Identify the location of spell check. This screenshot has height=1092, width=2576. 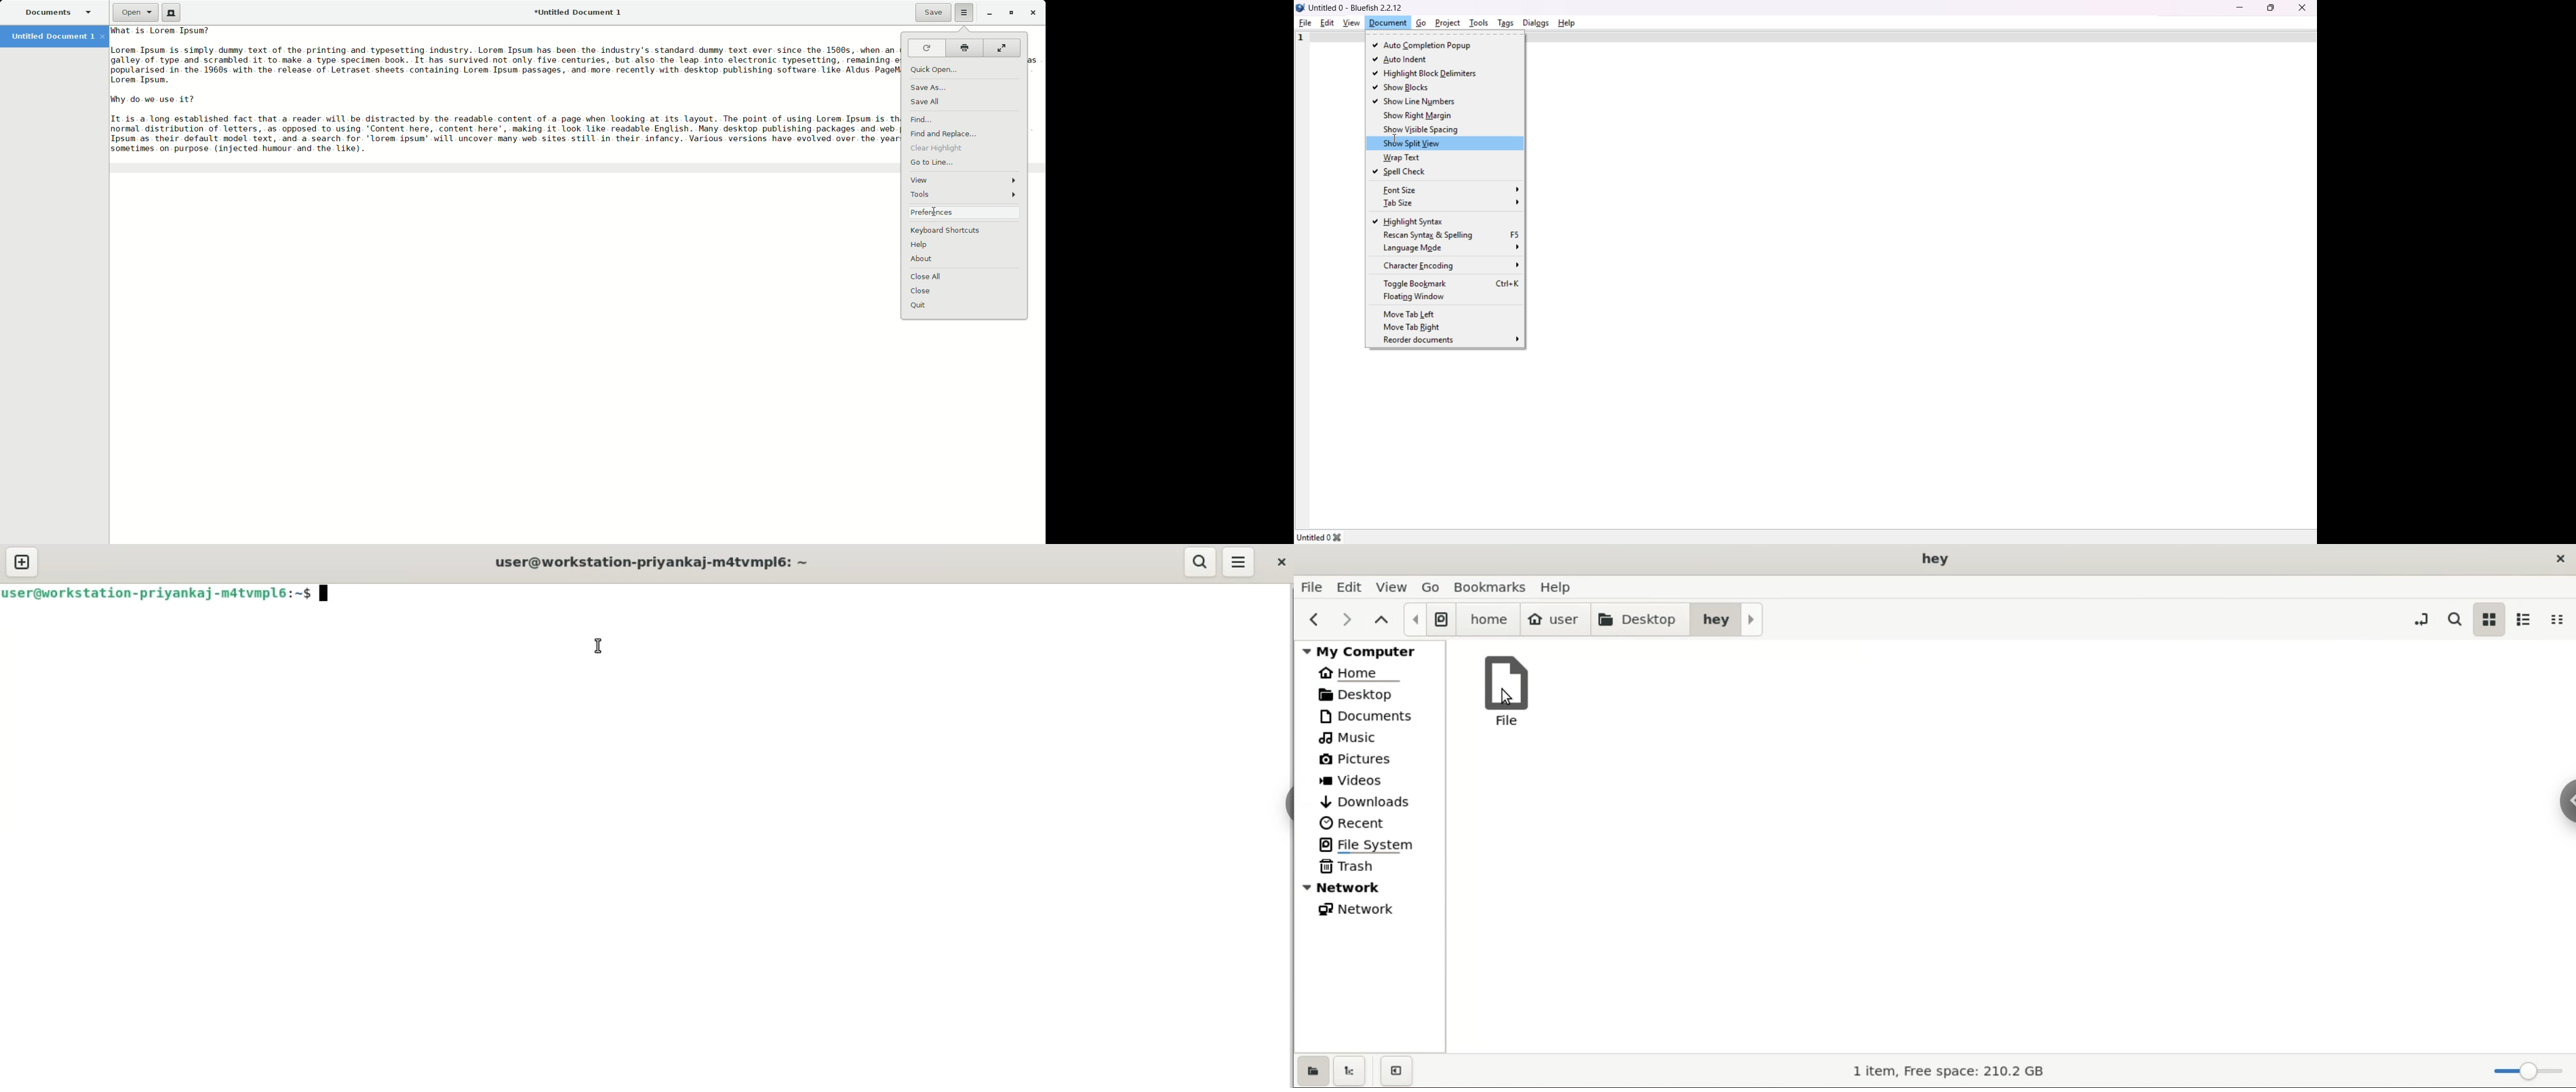
(1402, 172).